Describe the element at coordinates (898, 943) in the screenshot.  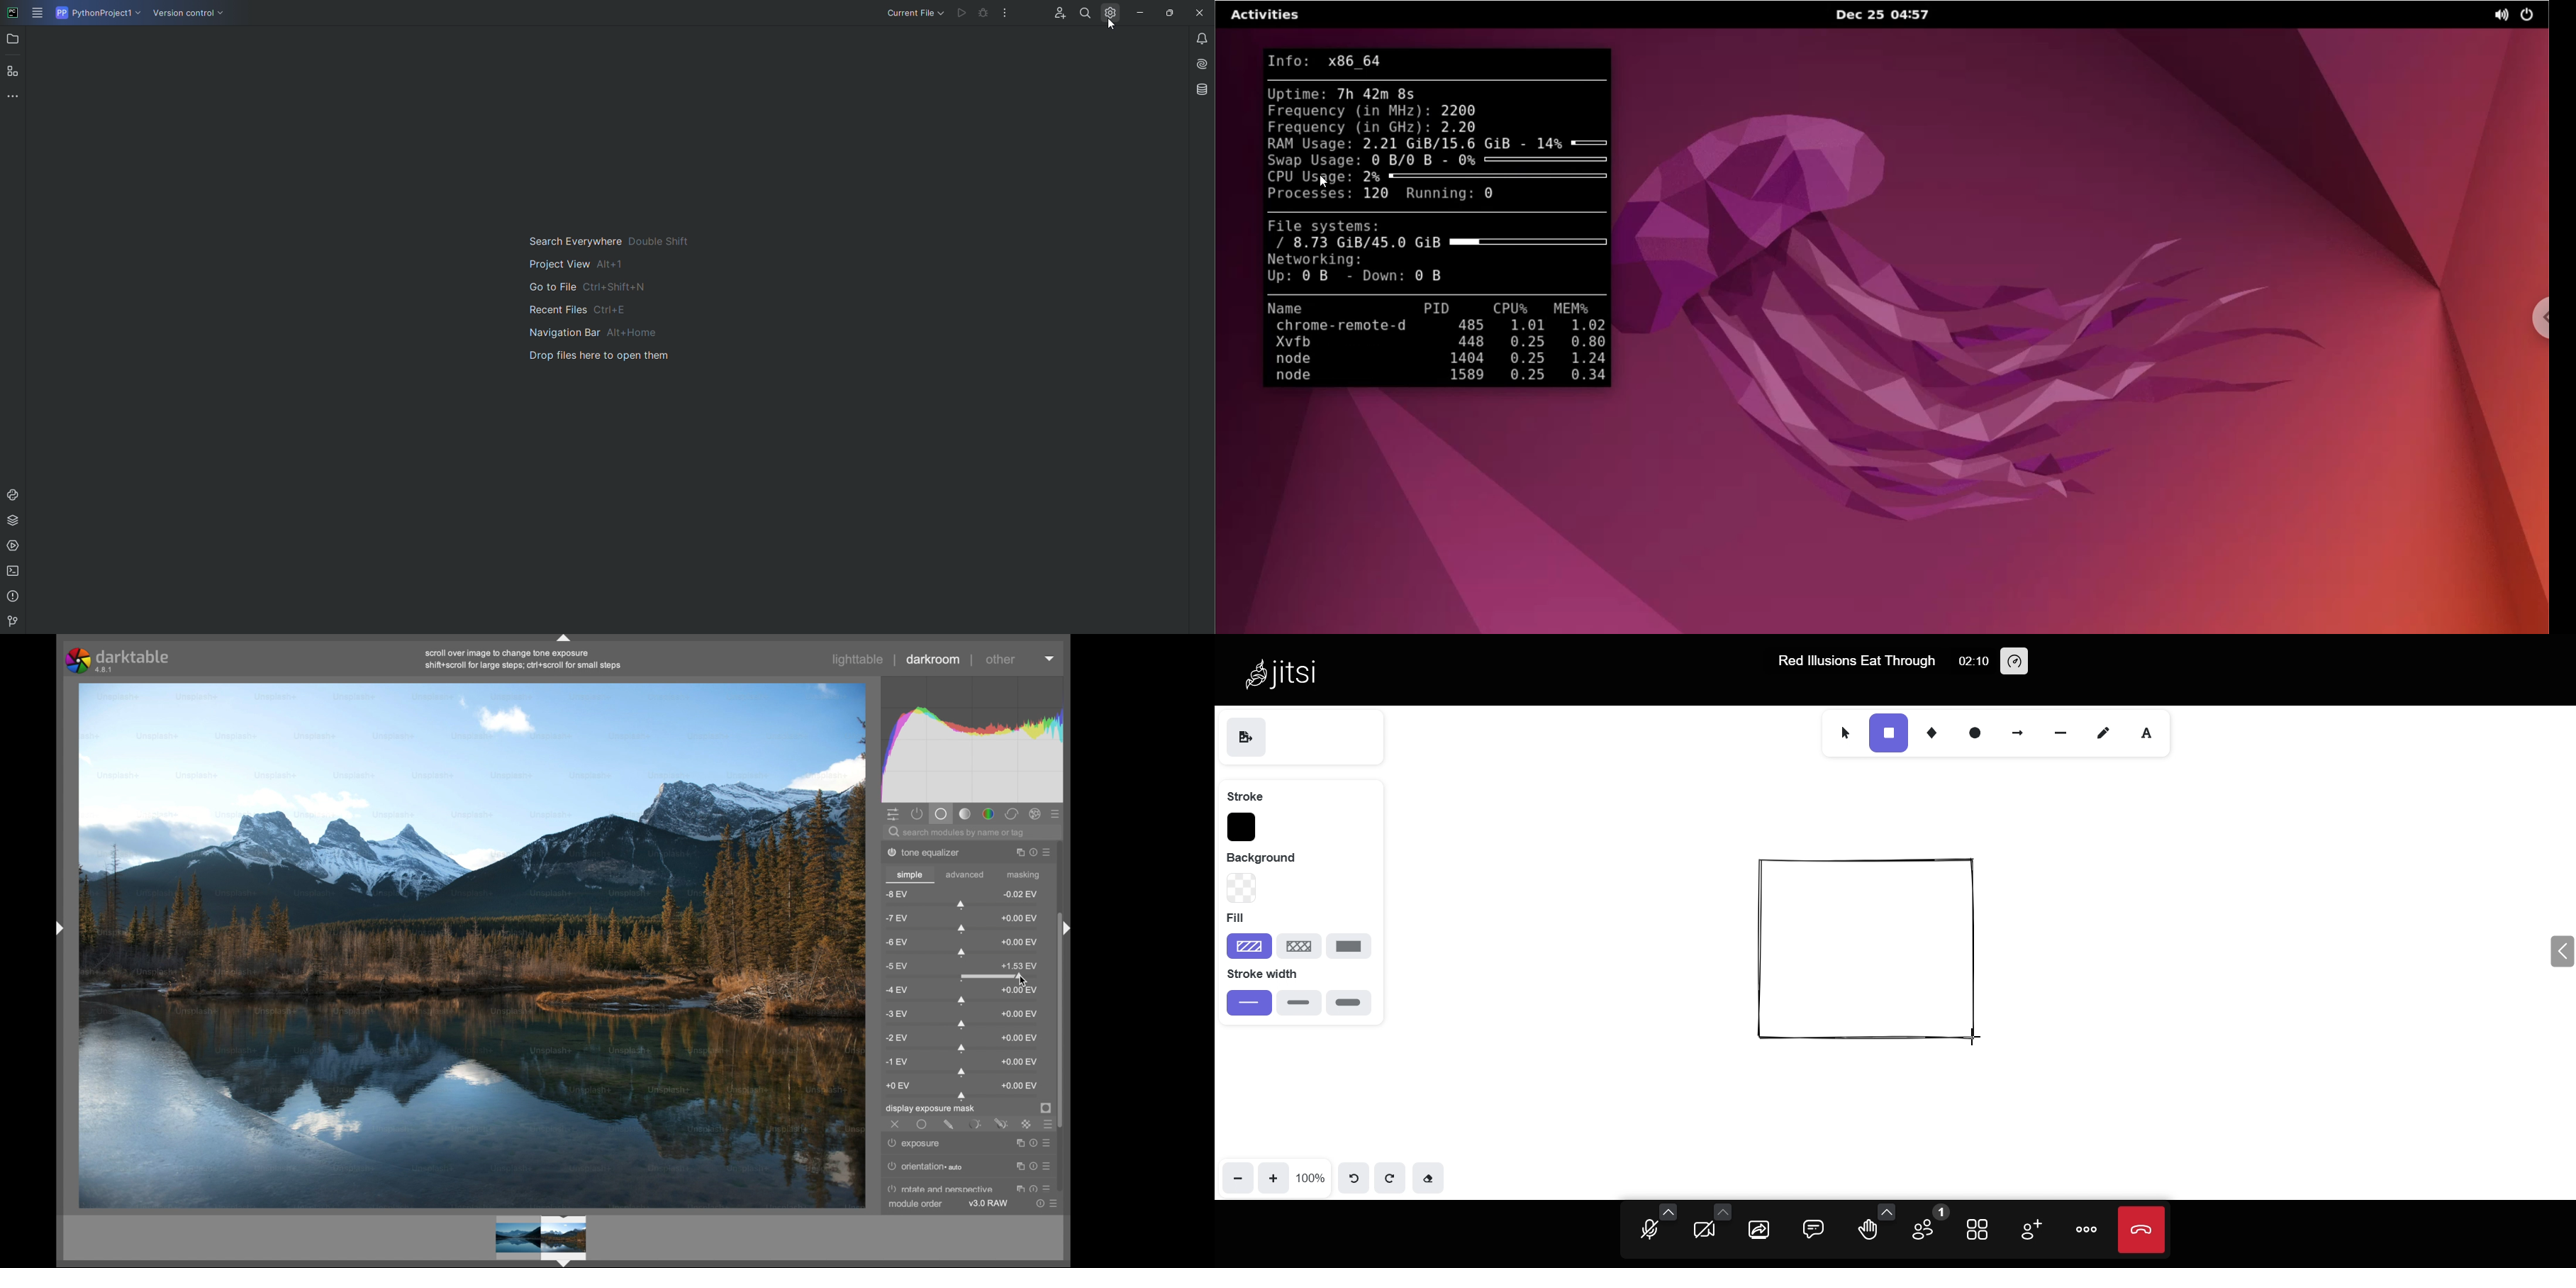
I see `-6 ev` at that location.